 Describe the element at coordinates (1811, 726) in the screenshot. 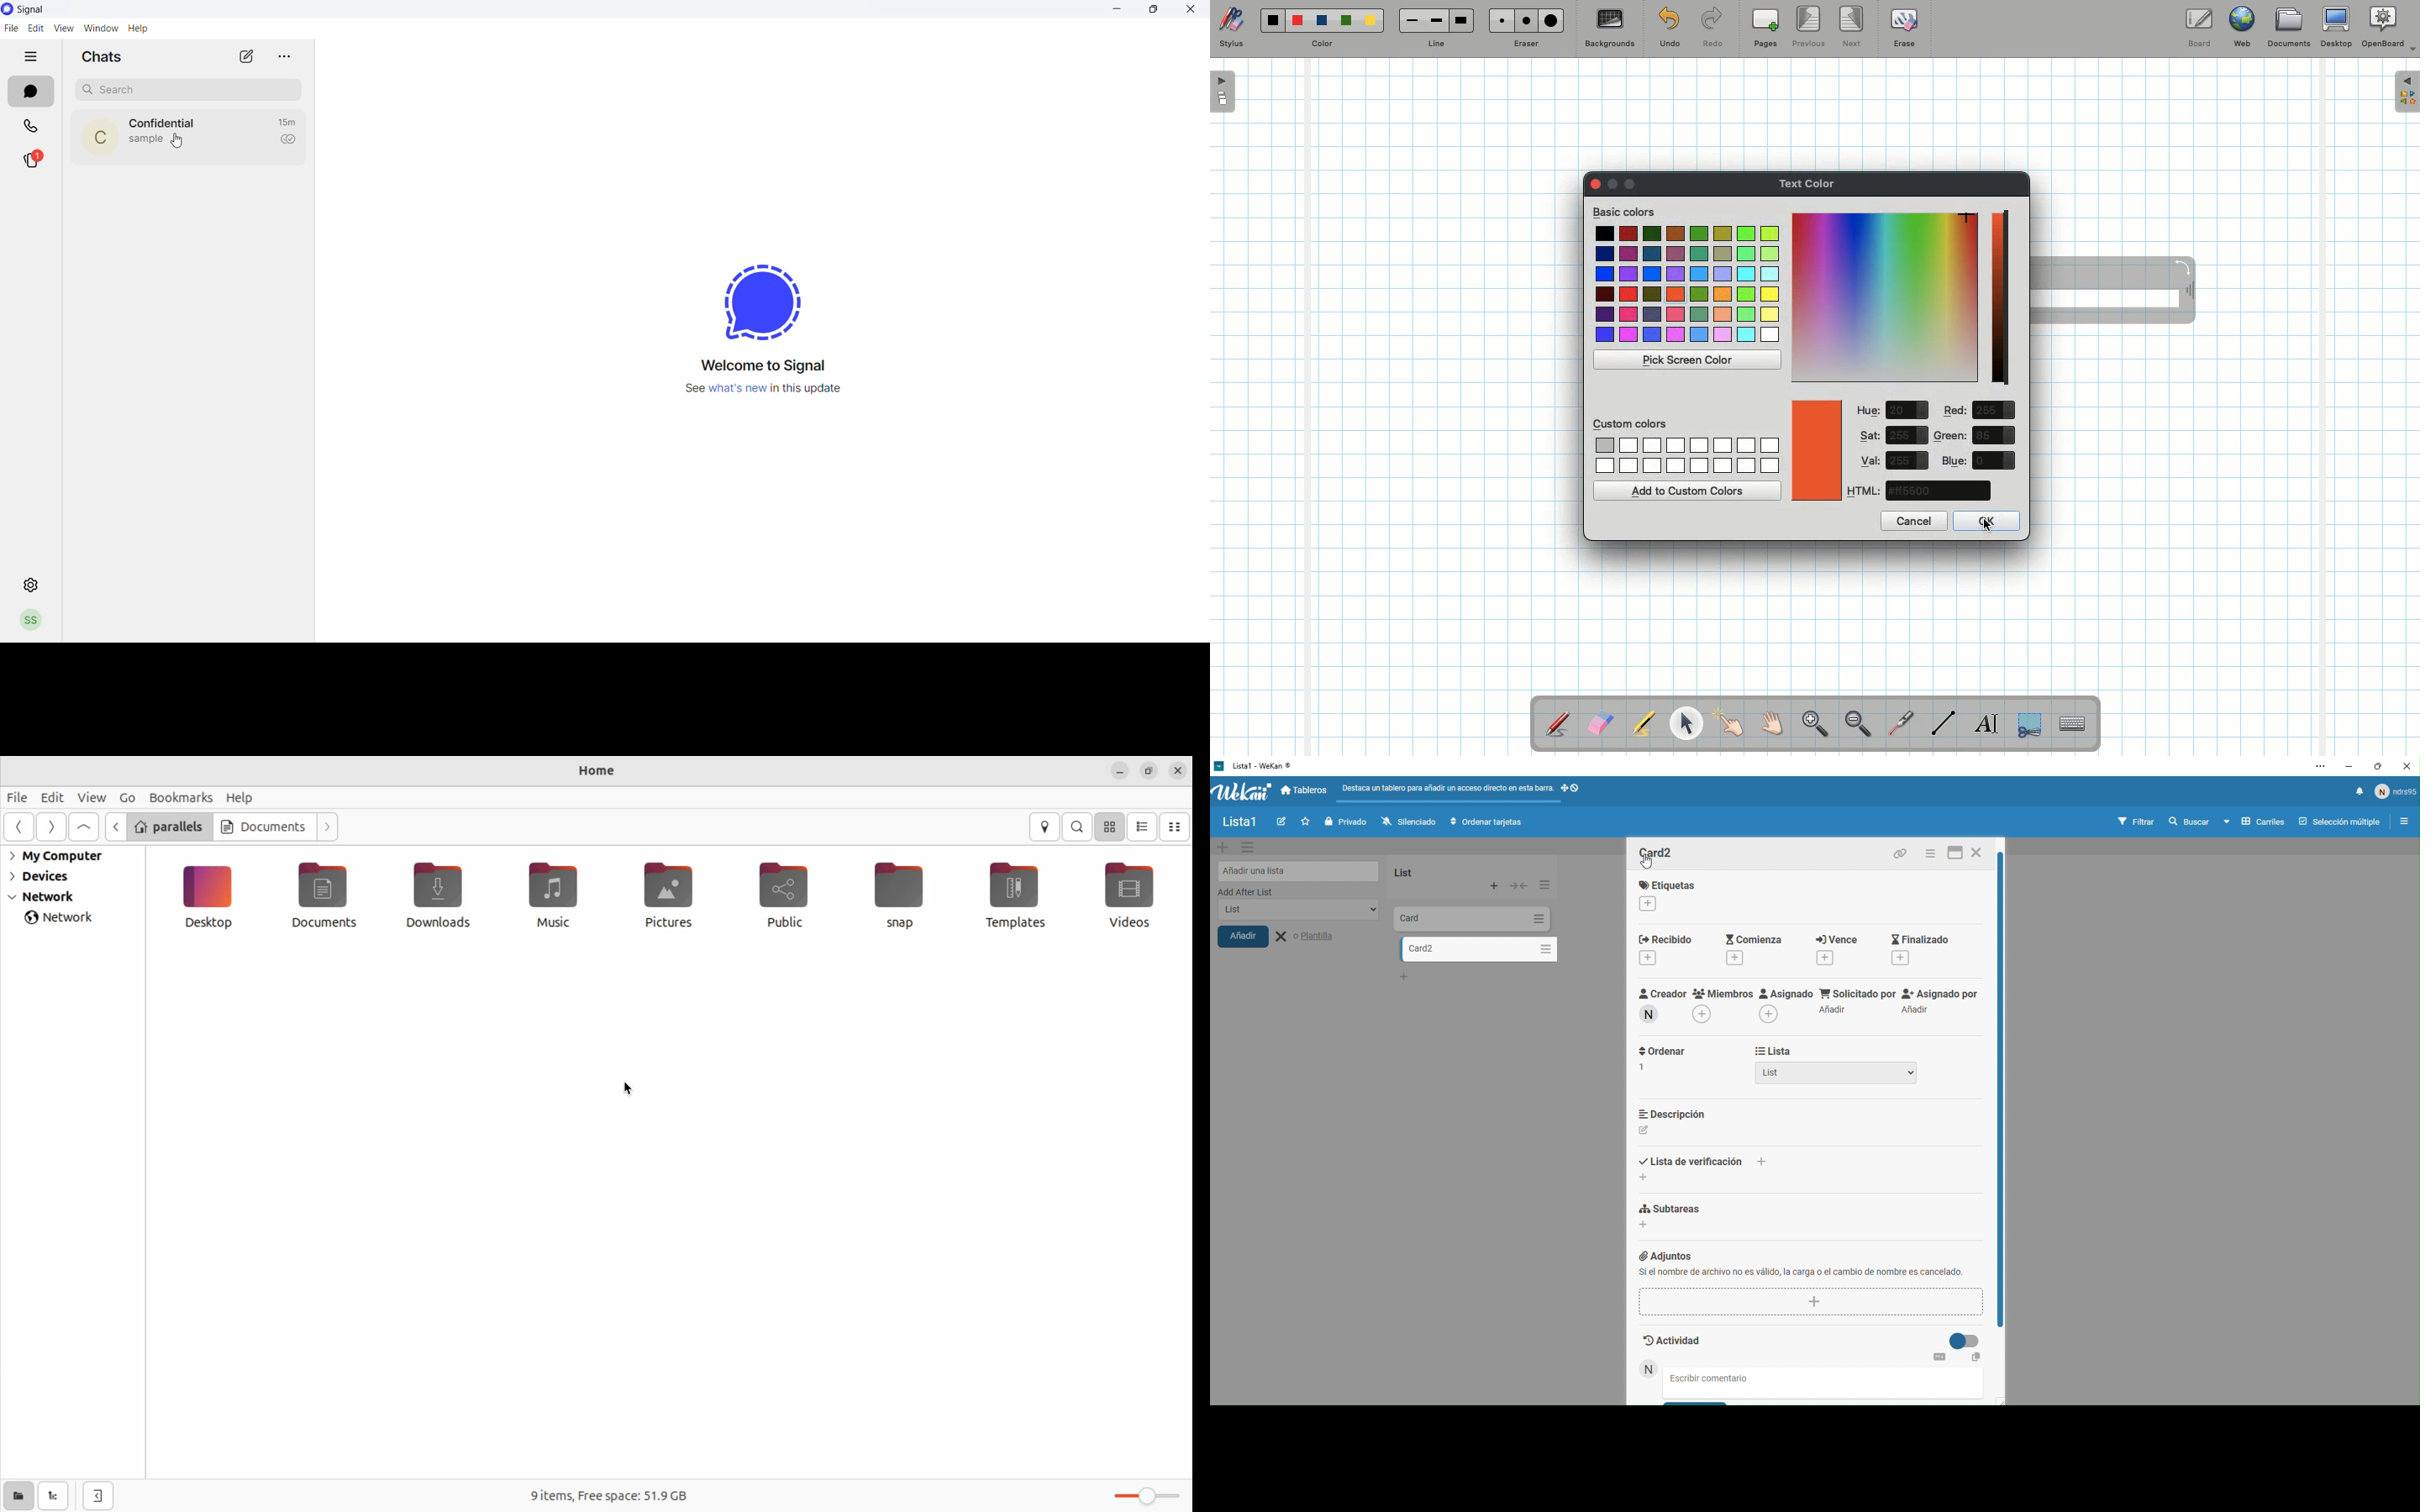

I see `Zoom in` at that location.